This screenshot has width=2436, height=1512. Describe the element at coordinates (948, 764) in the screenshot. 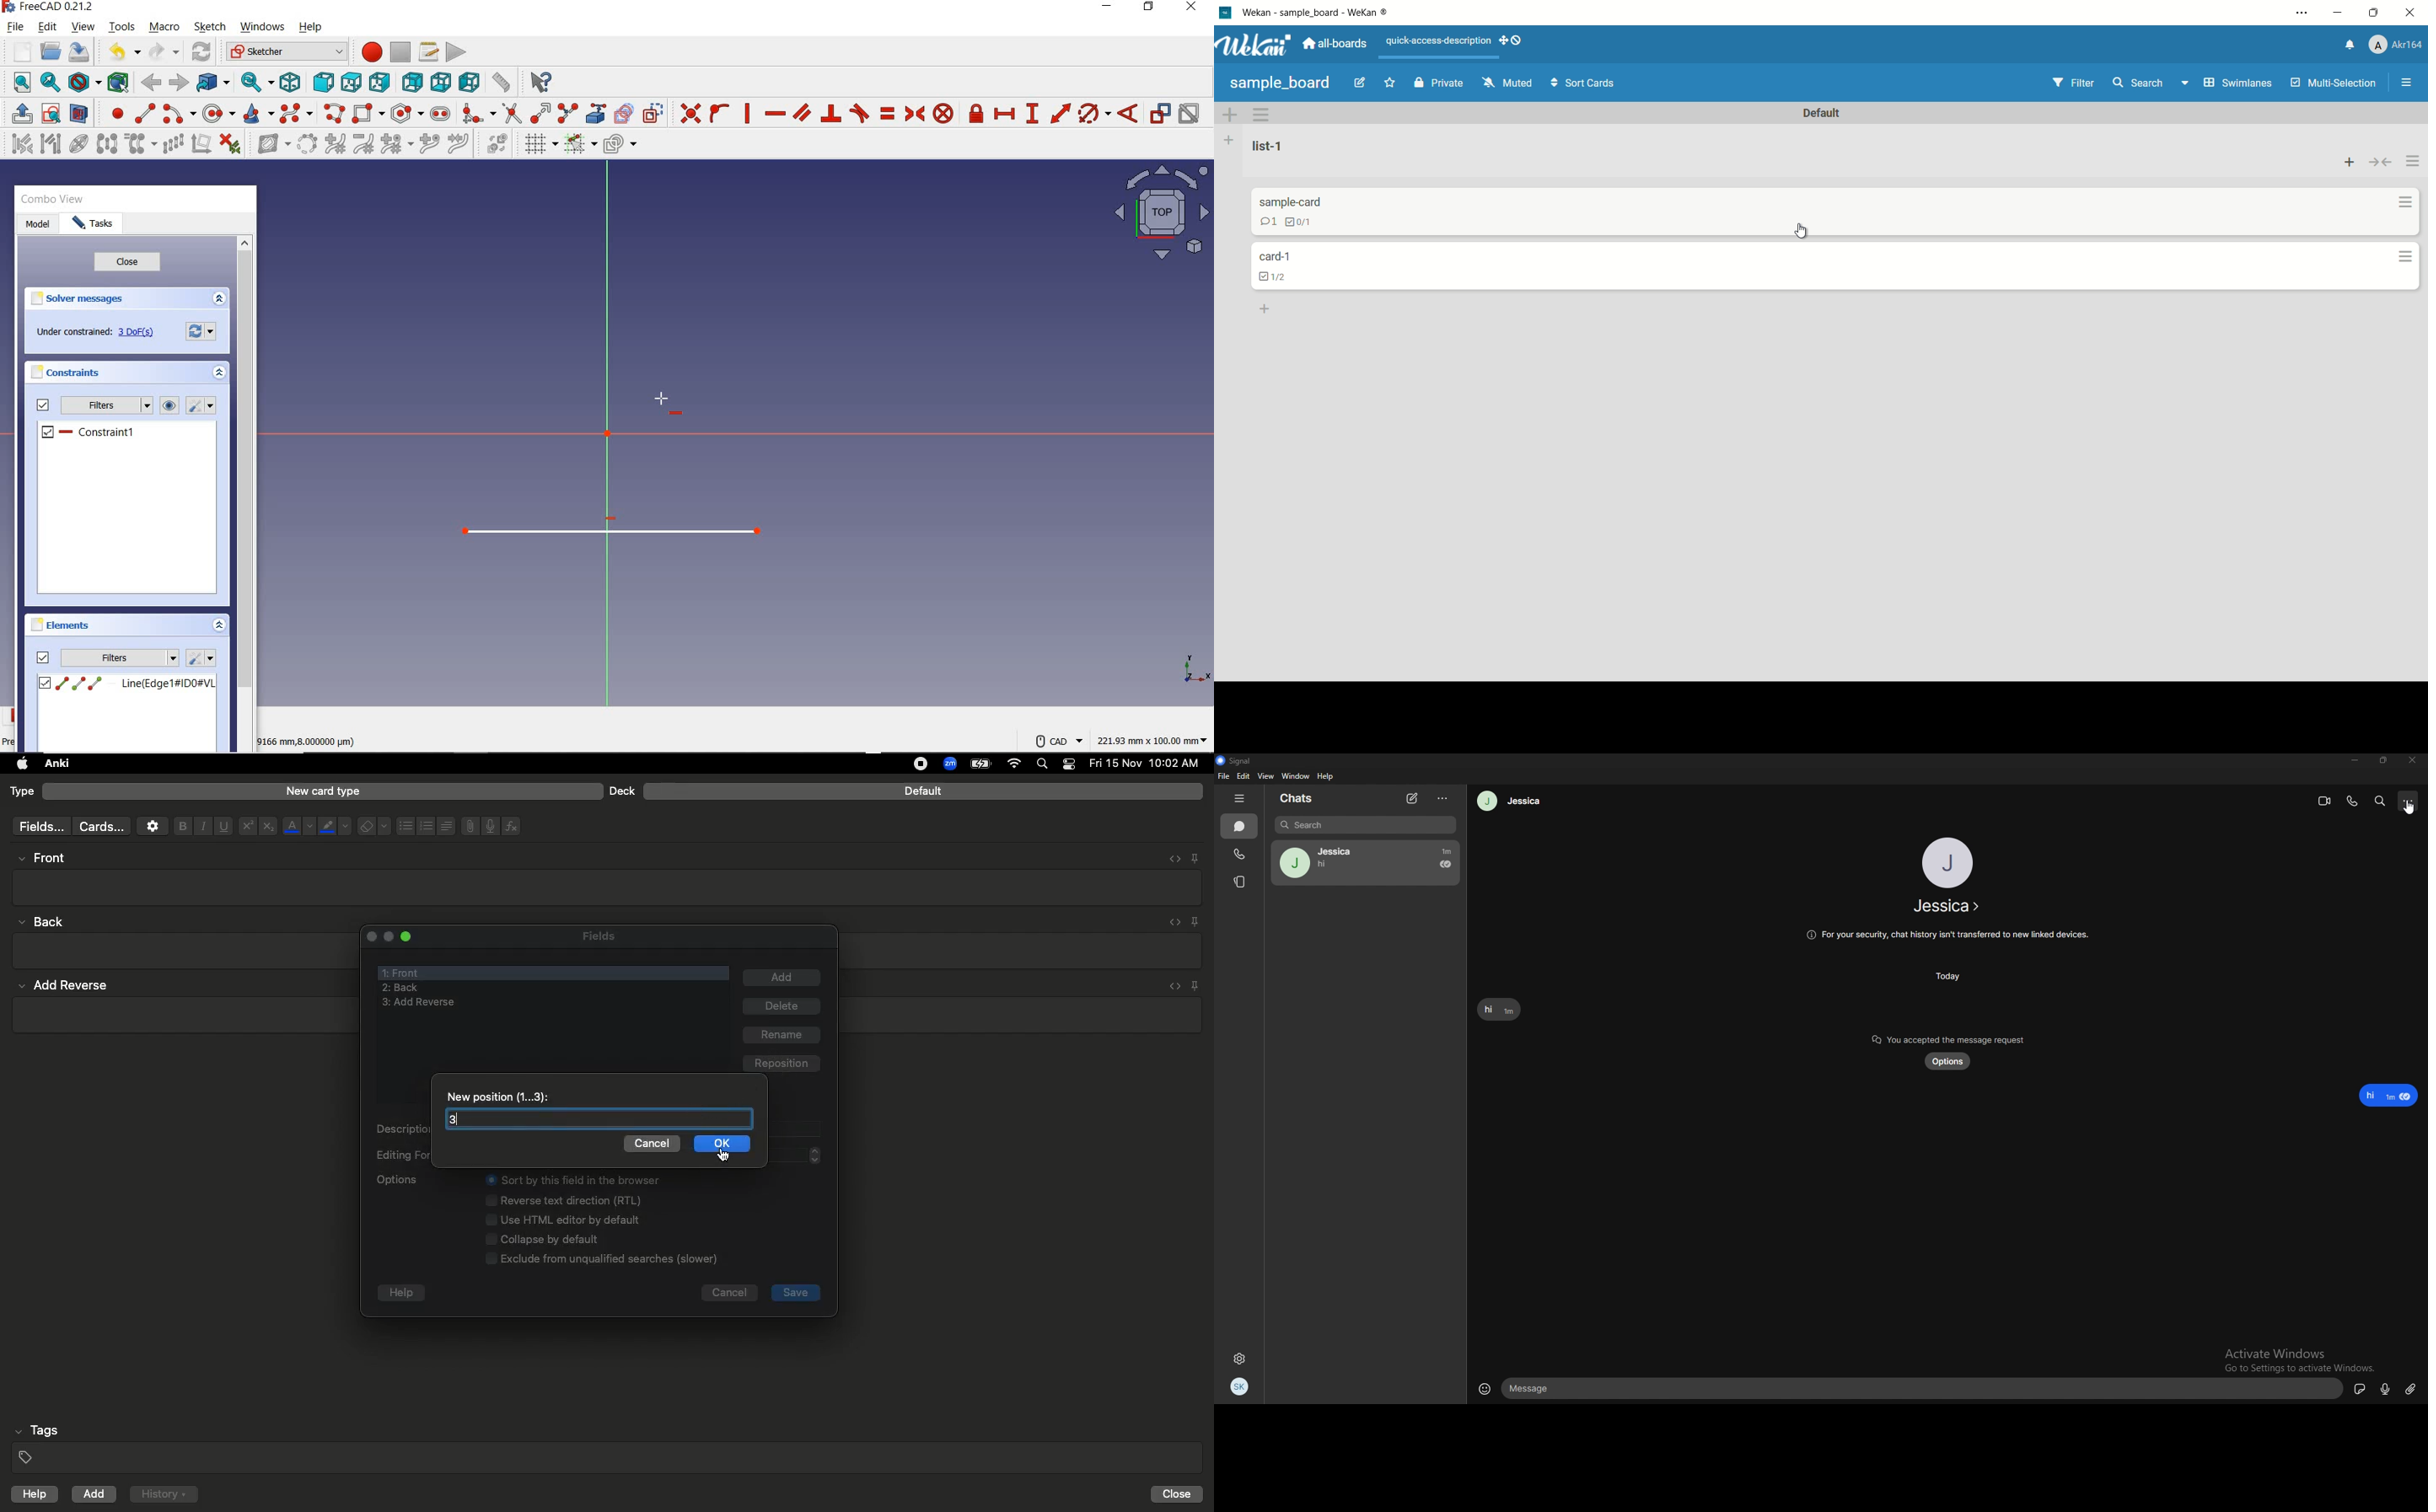

I see `Zoom` at that location.